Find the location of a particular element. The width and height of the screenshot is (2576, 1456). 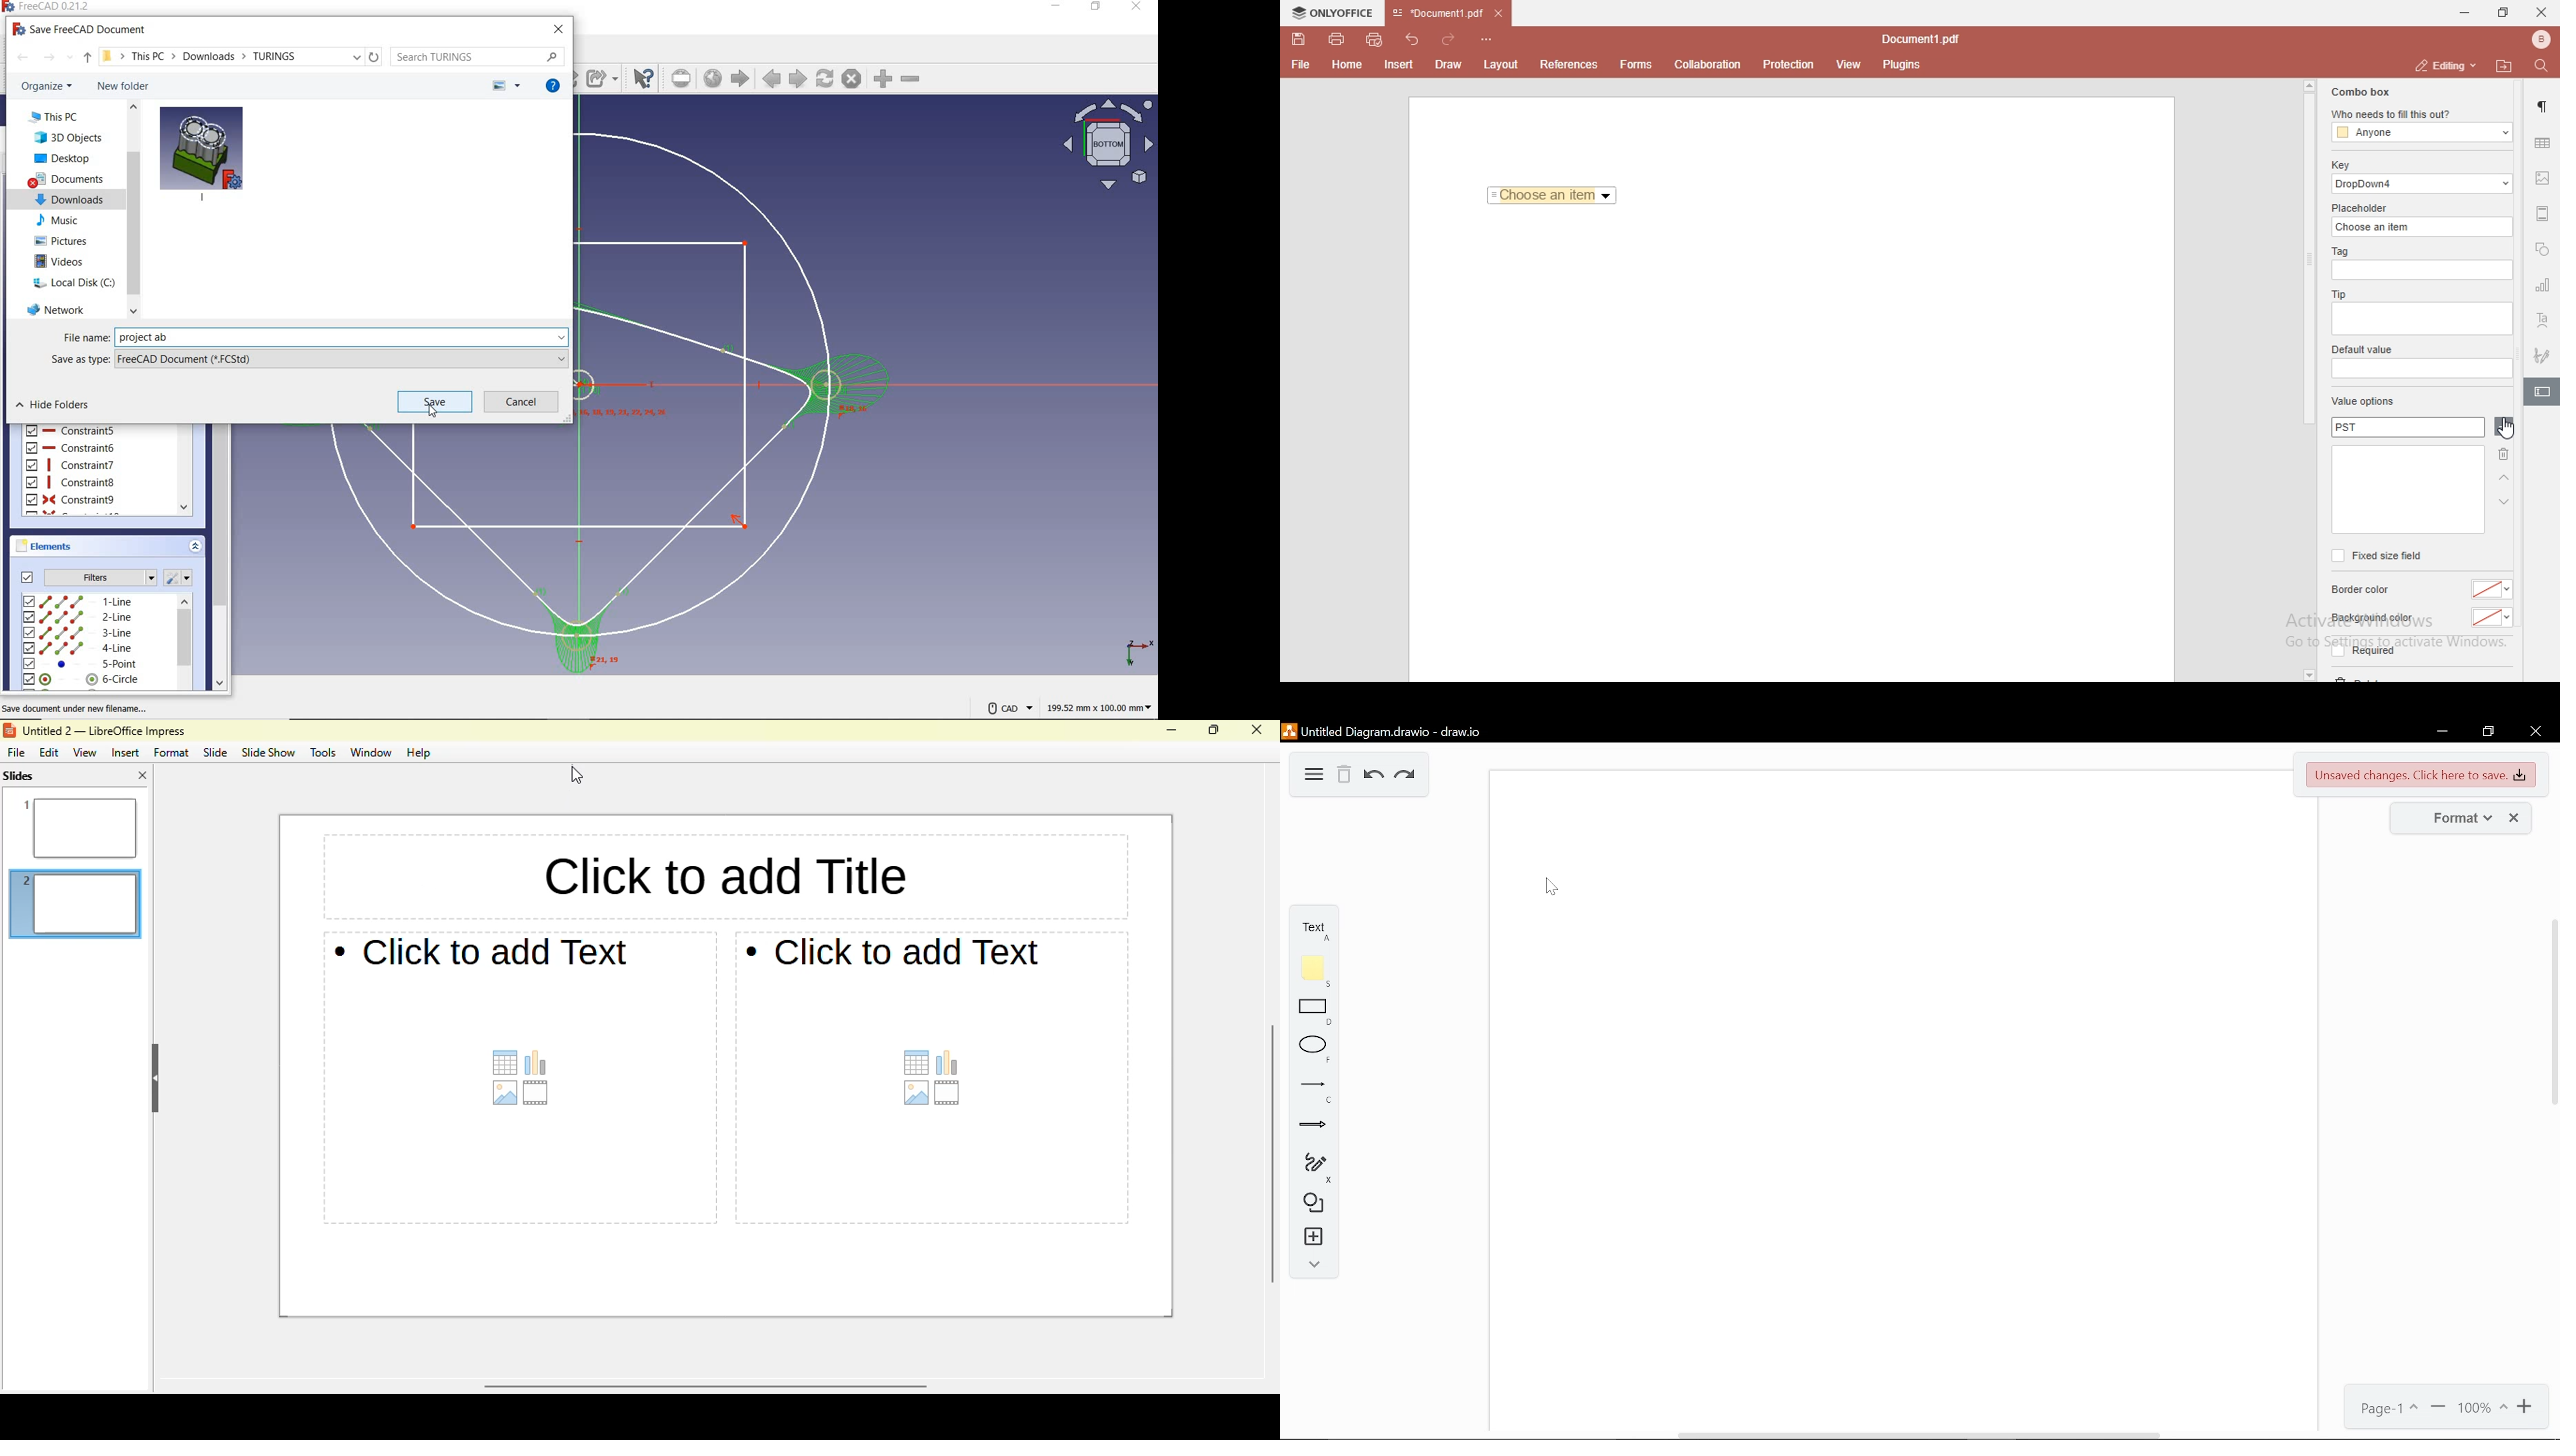

view is located at coordinates (84, 752).